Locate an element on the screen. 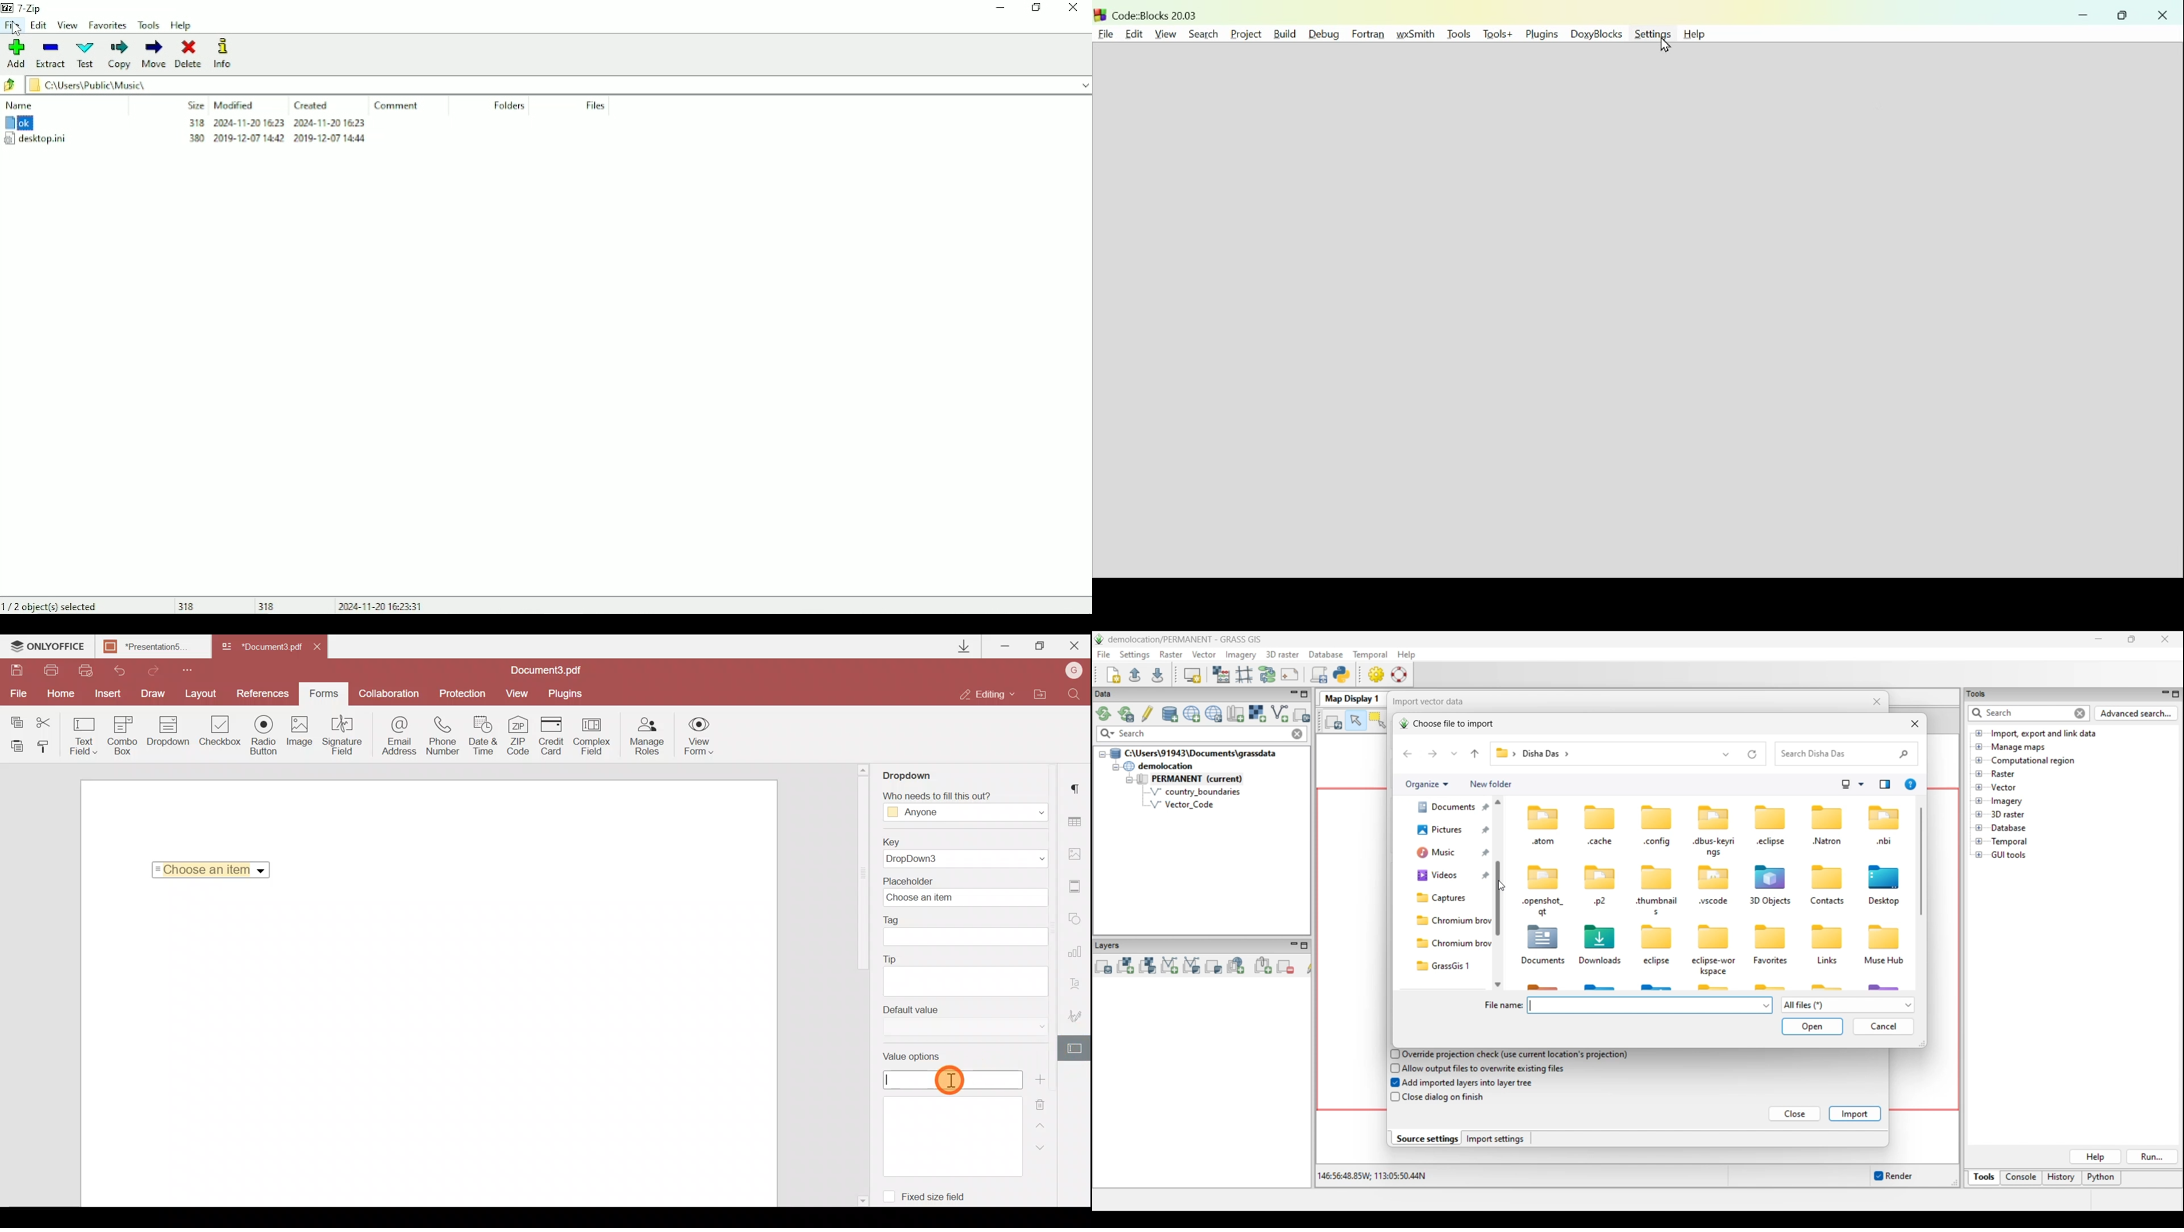 The width and height of the screenshot is (2184, 1232). Scroll down is located at coordinates (862, 1199).